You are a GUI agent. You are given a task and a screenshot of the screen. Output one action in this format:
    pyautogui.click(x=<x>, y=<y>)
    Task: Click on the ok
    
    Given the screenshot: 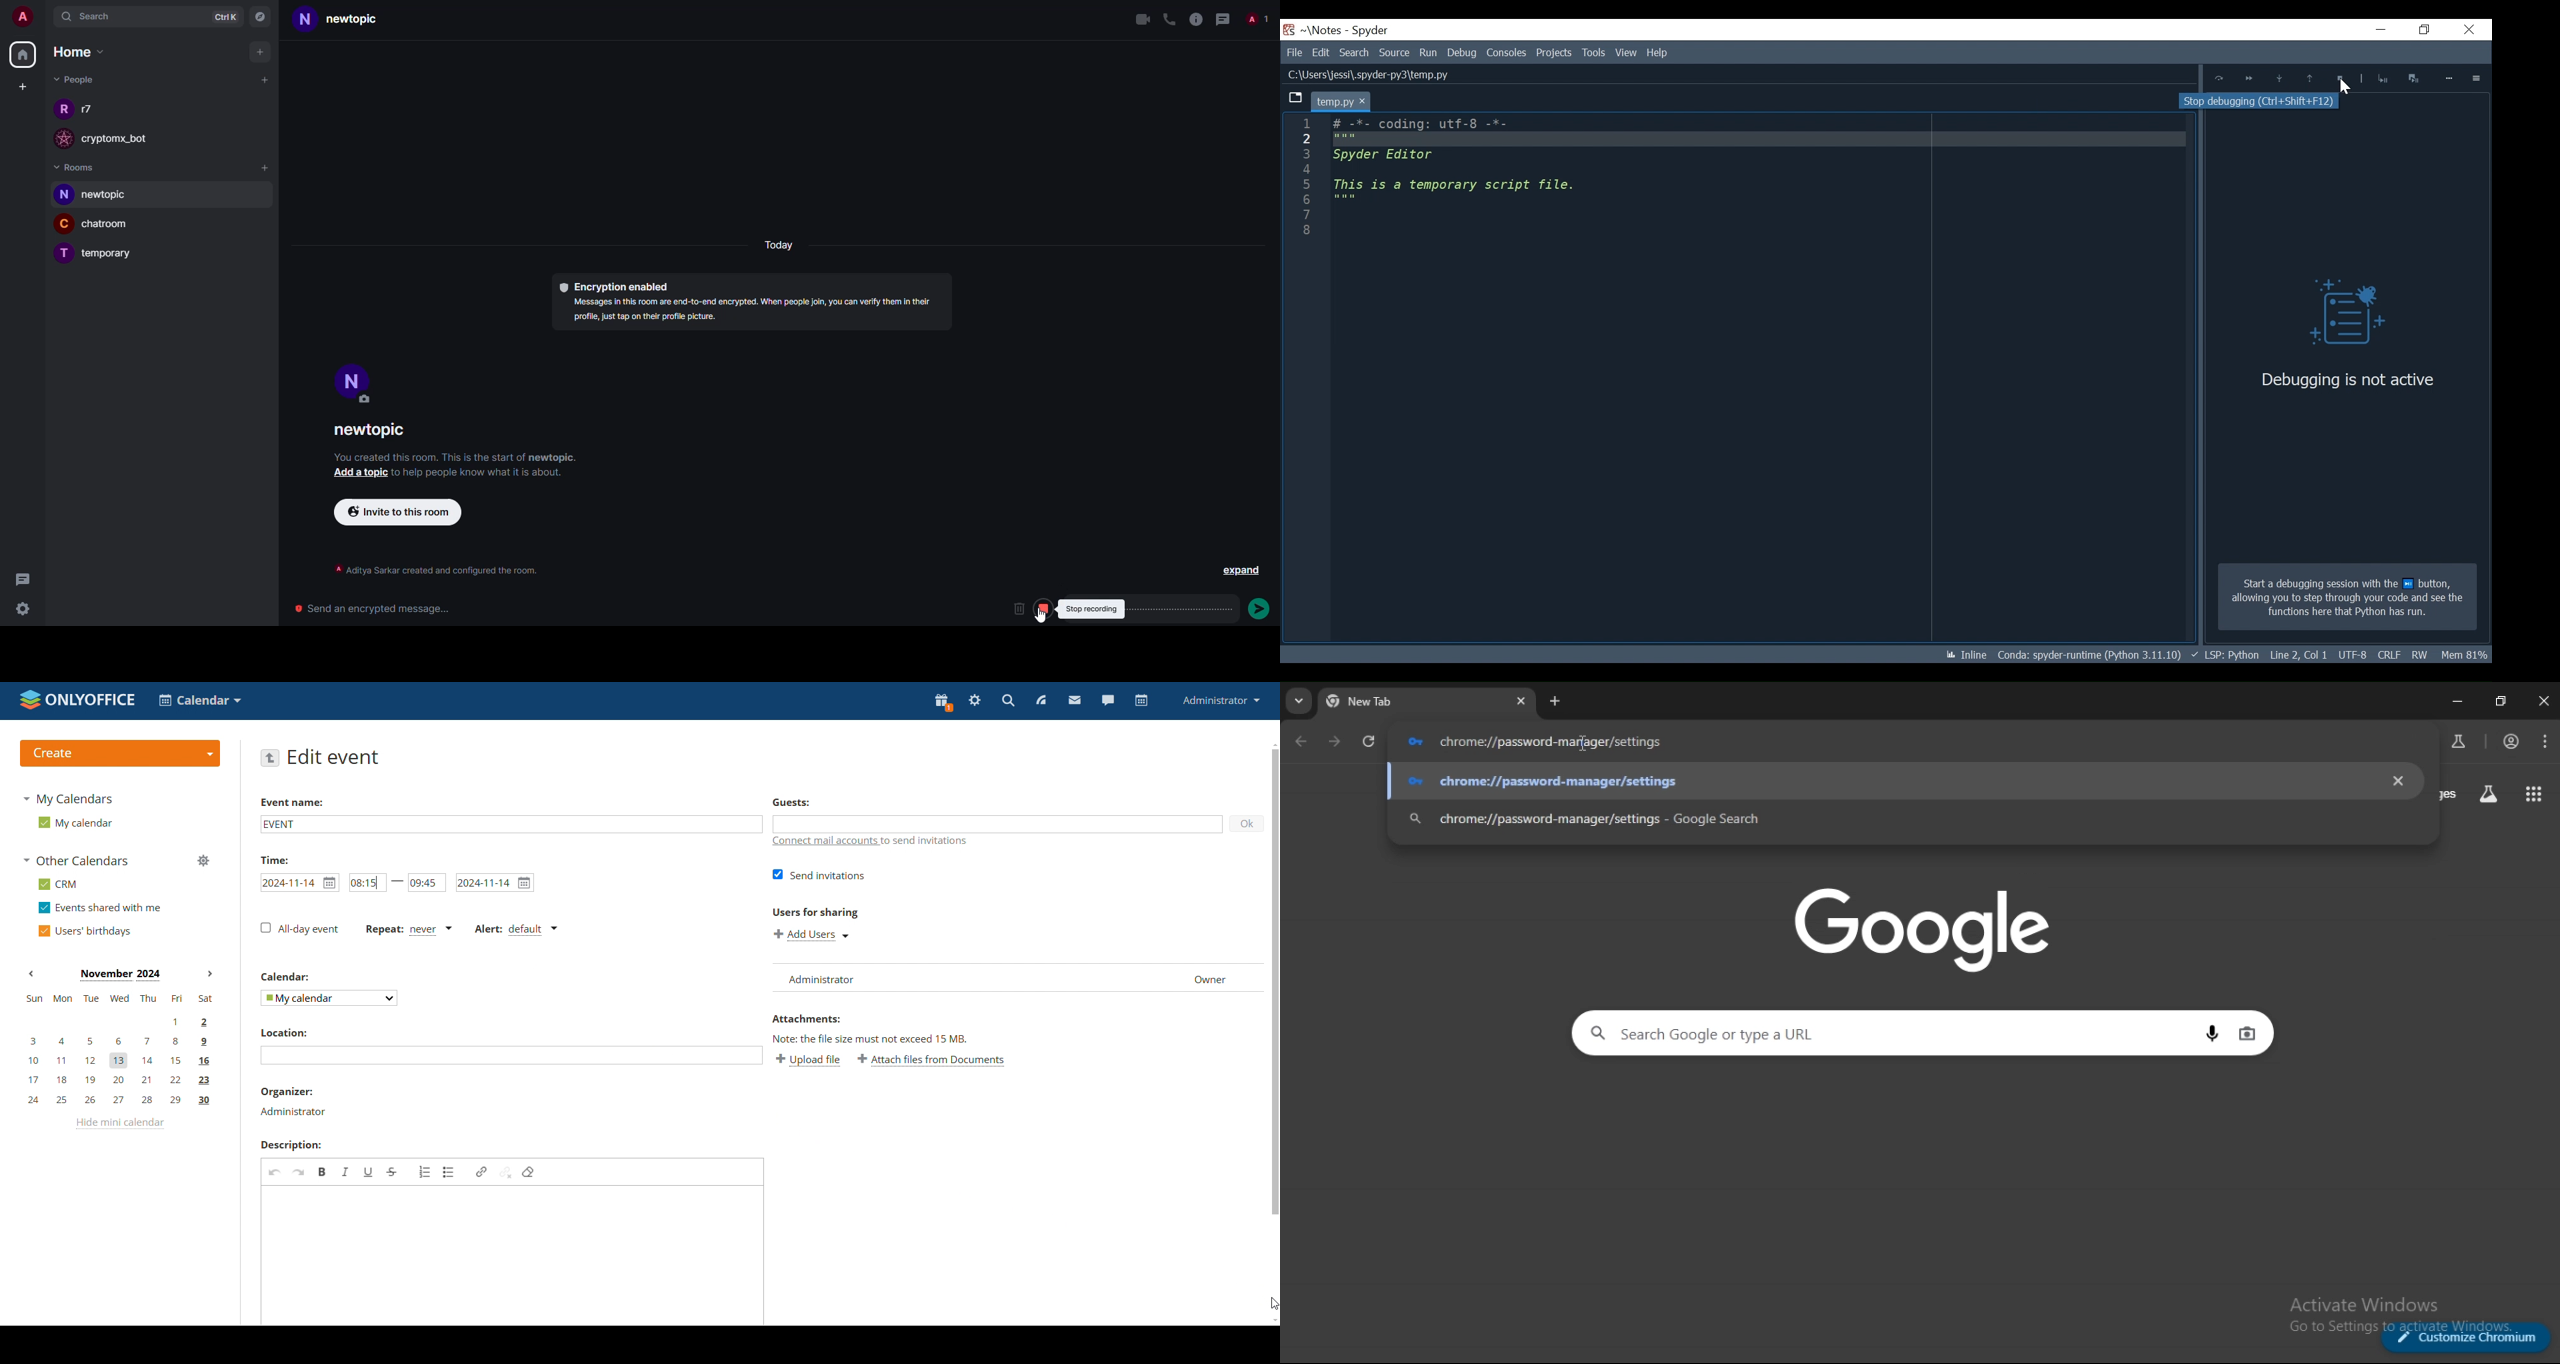 What is the action you would take?
    pyautogui.click(x=1247, y=825)
    